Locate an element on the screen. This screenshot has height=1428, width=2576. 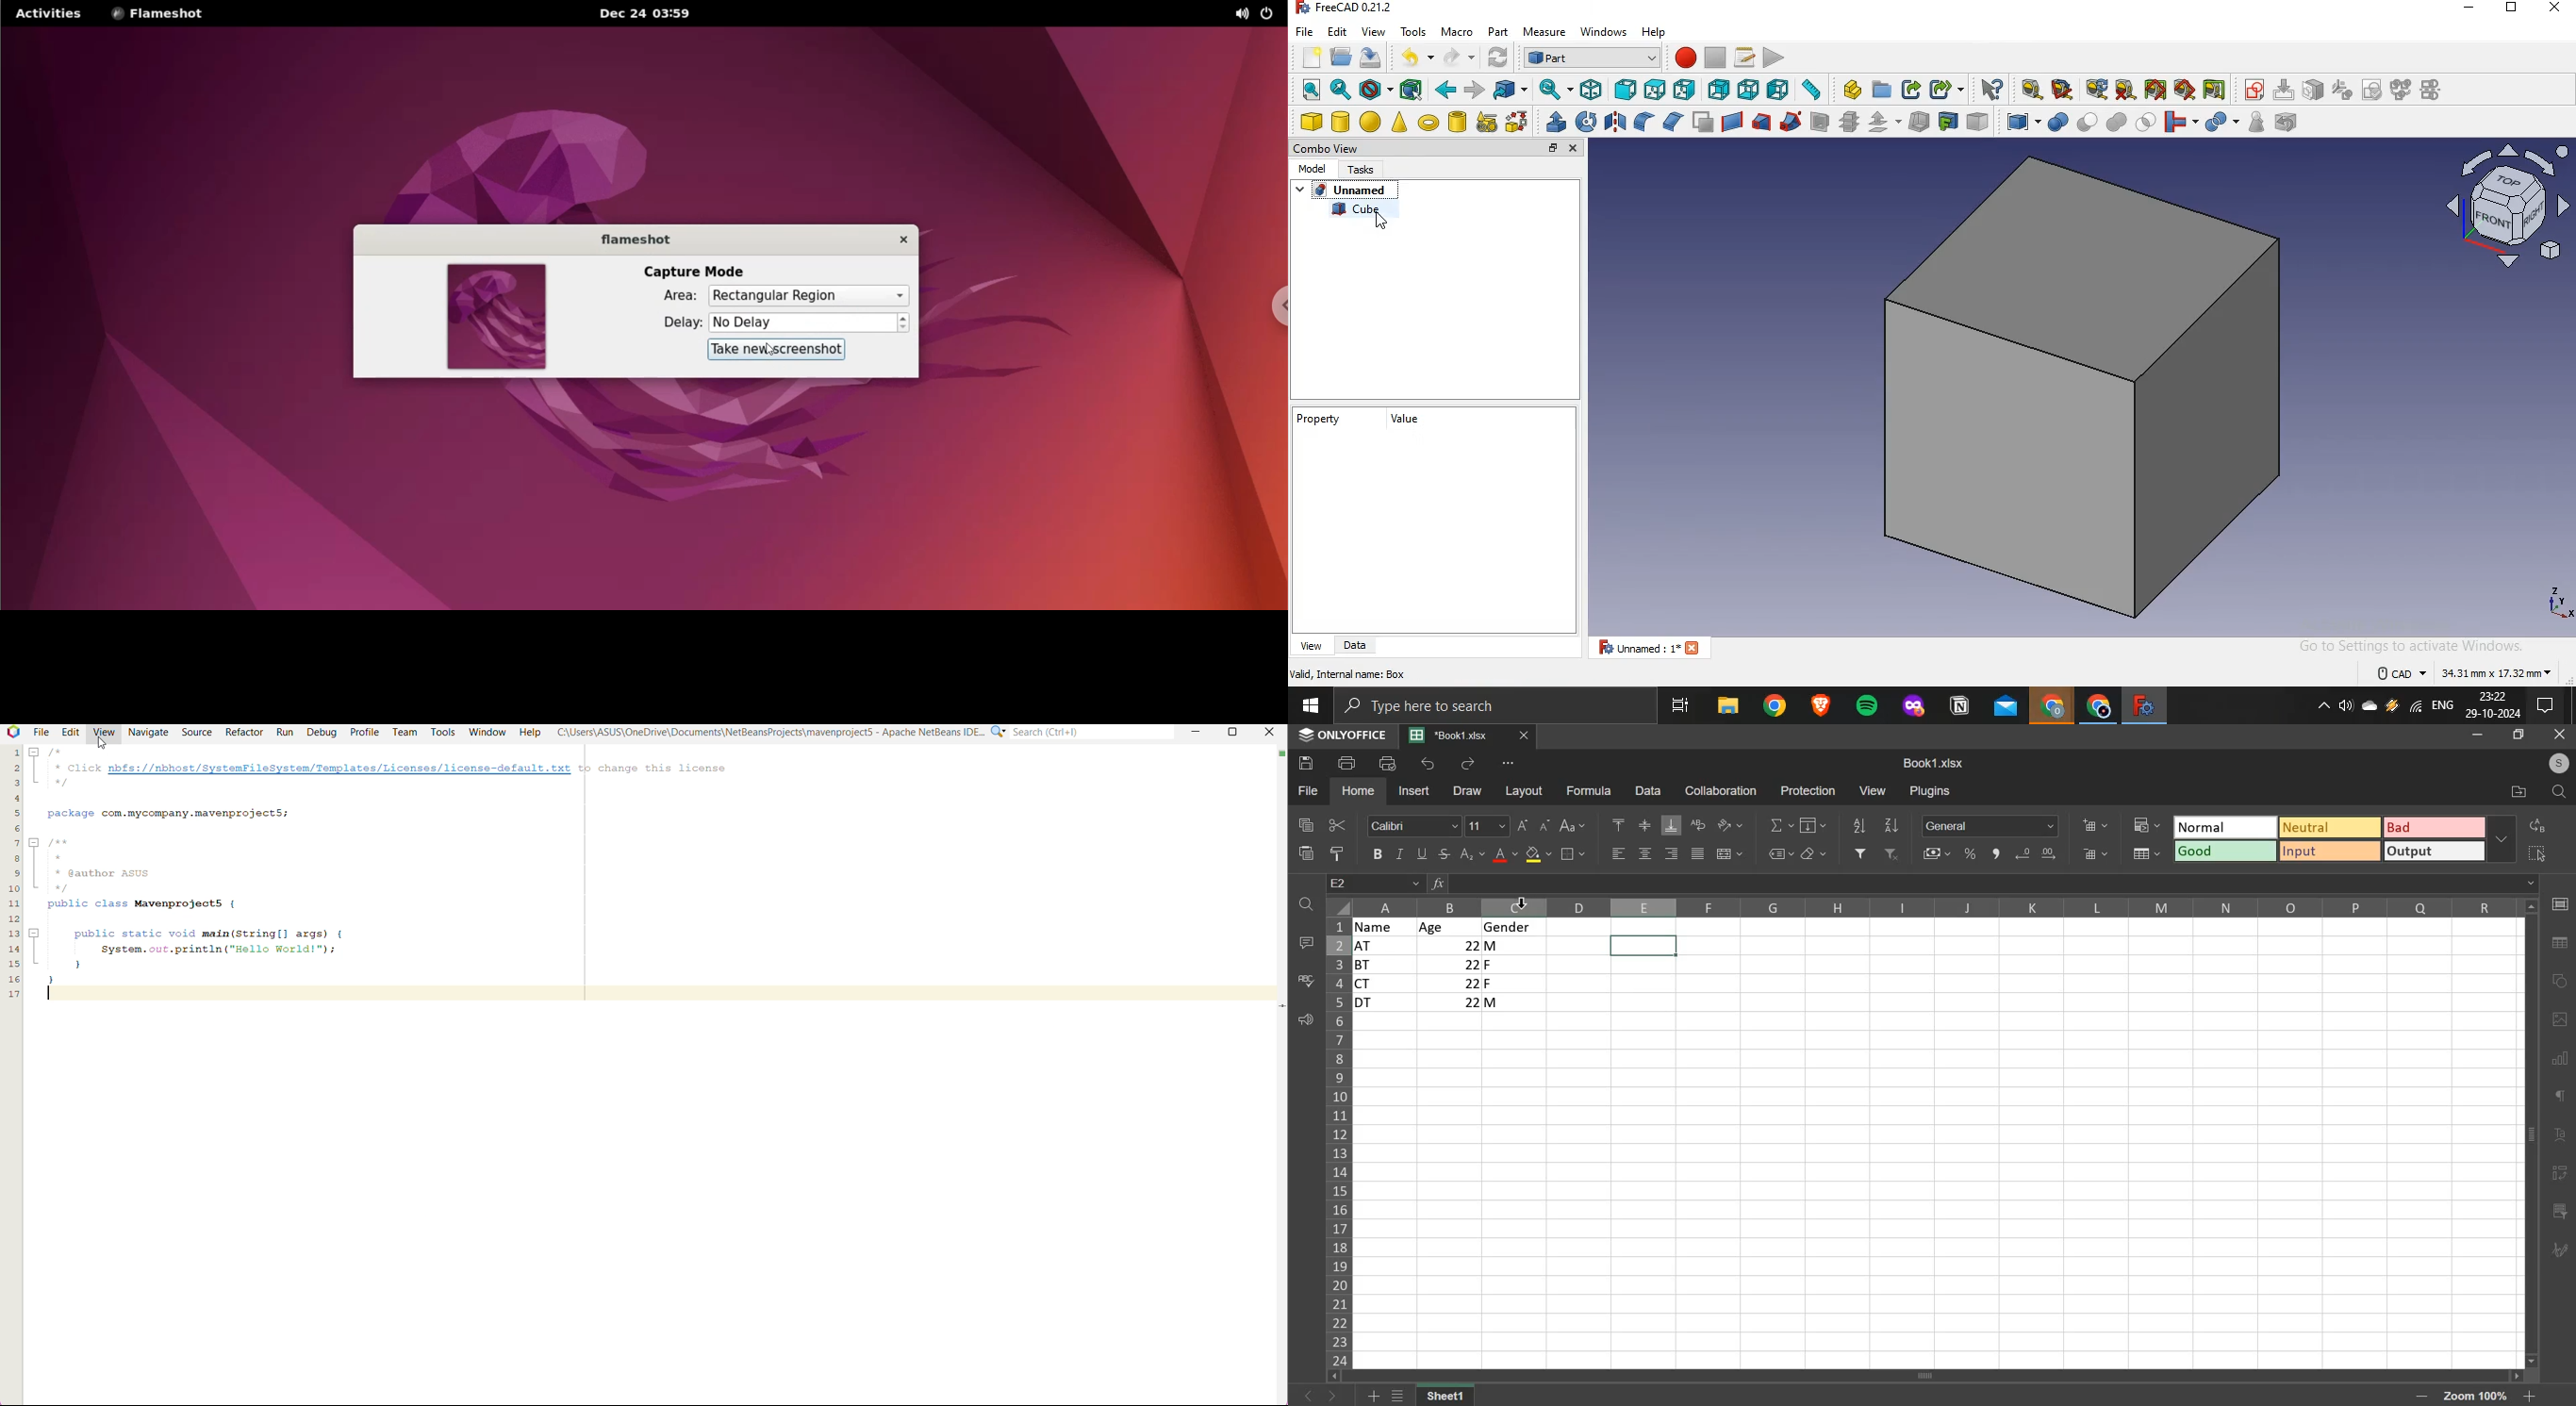
notifications is located at coordinates (2542, 707).